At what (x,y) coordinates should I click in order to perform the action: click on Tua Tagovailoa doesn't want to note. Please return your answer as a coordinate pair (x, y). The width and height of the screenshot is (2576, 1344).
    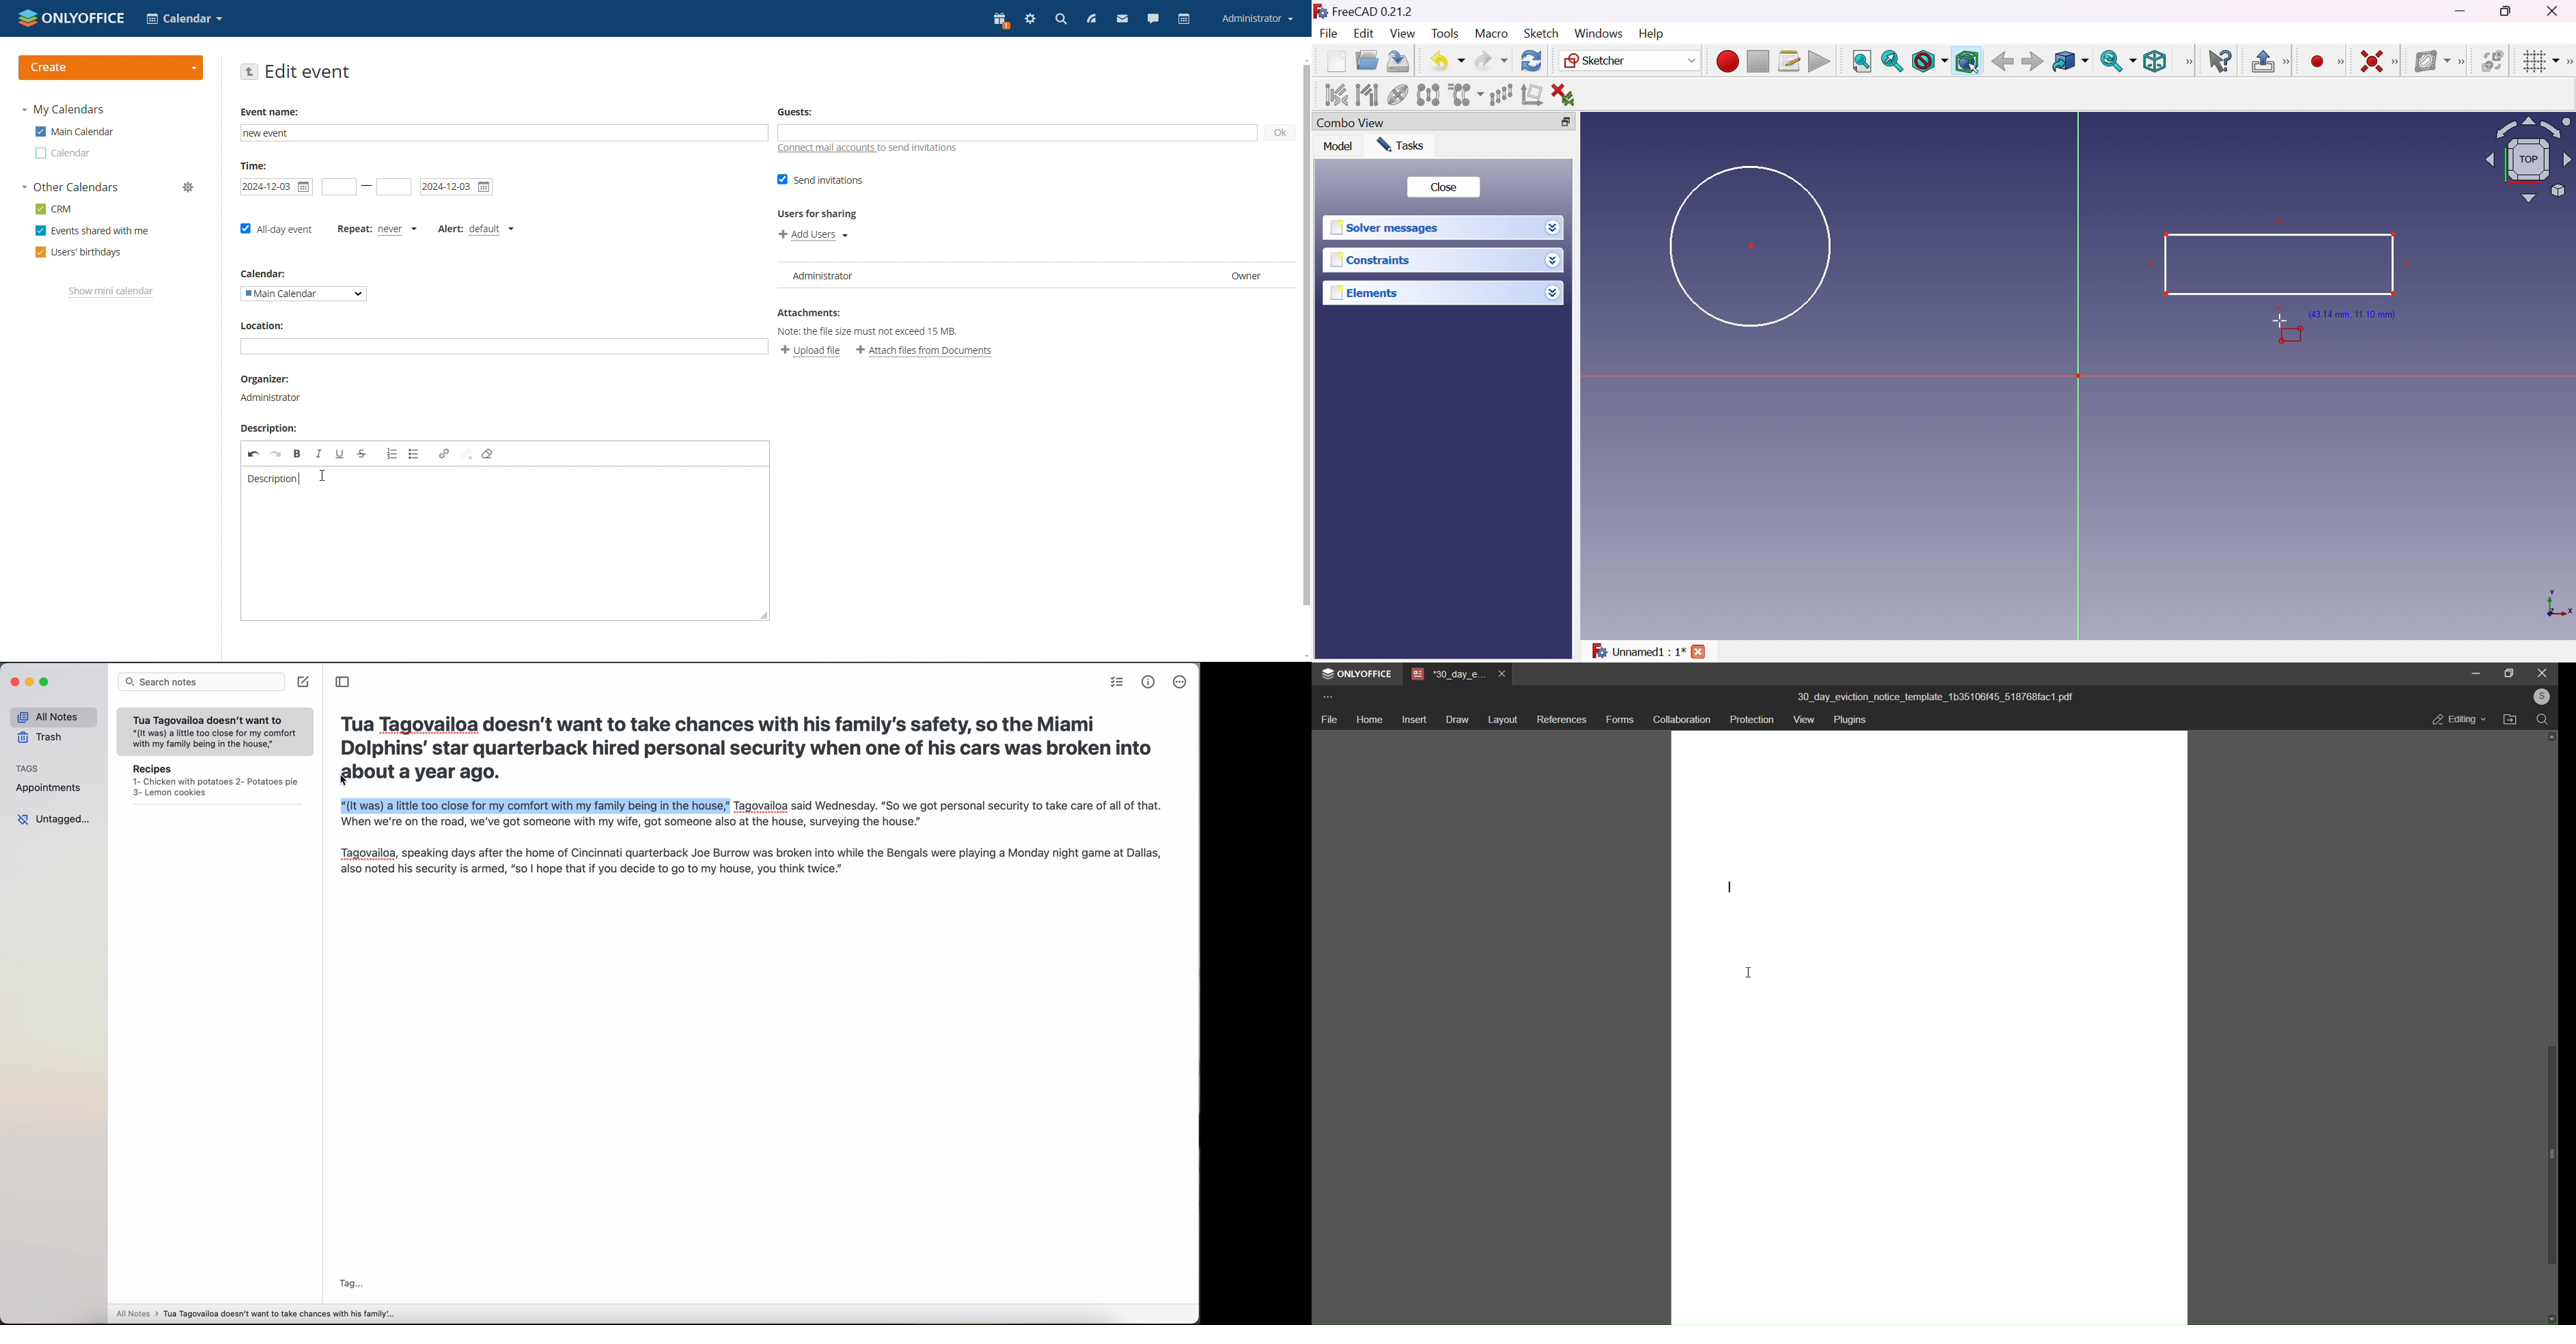
    Looking at the image, I should click on (215, 733).